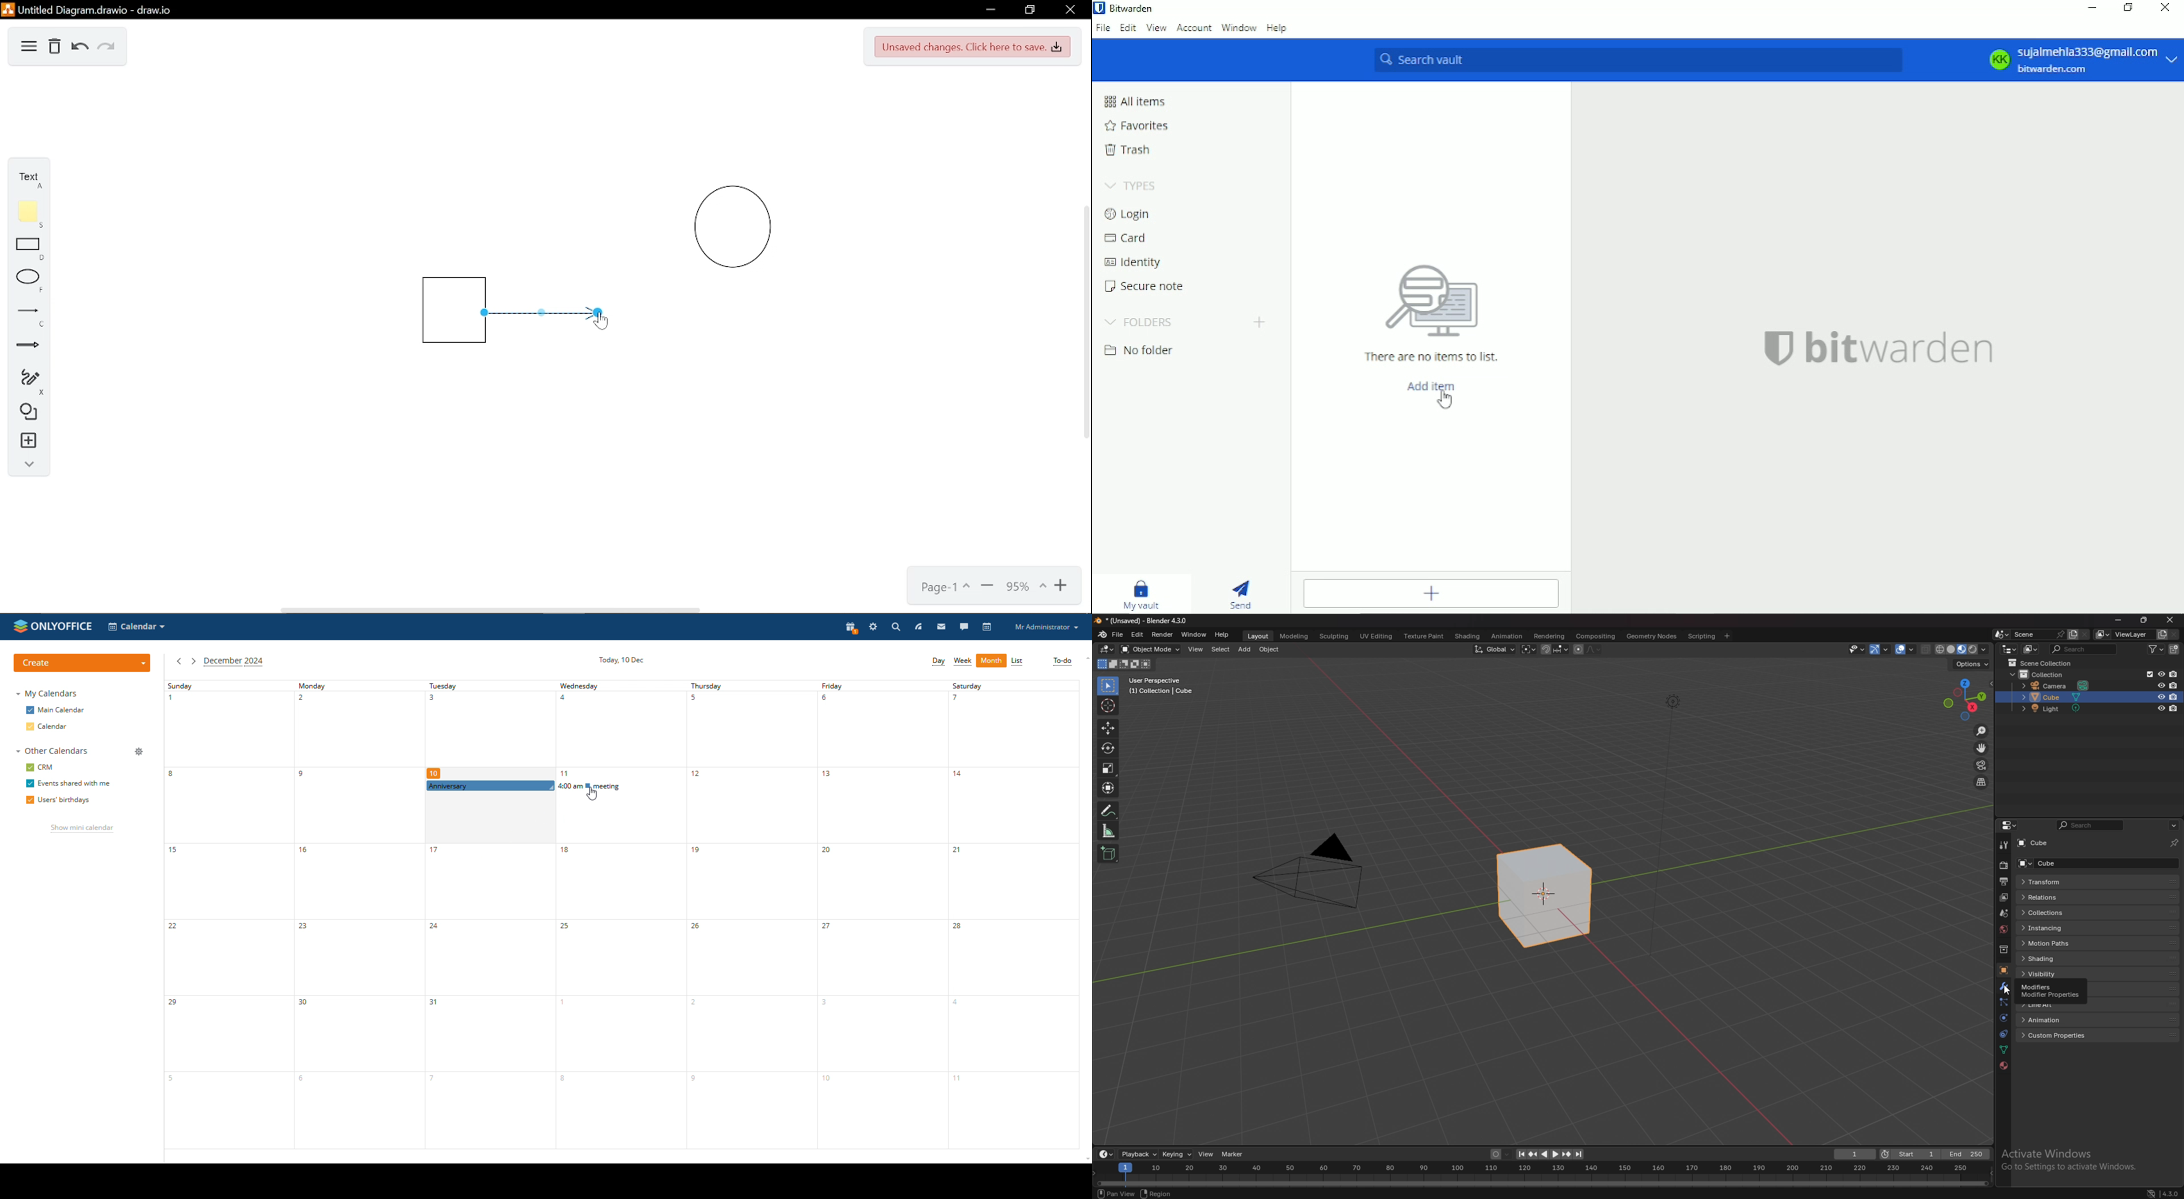  I want to click on play animation, so click(1550, 1155).